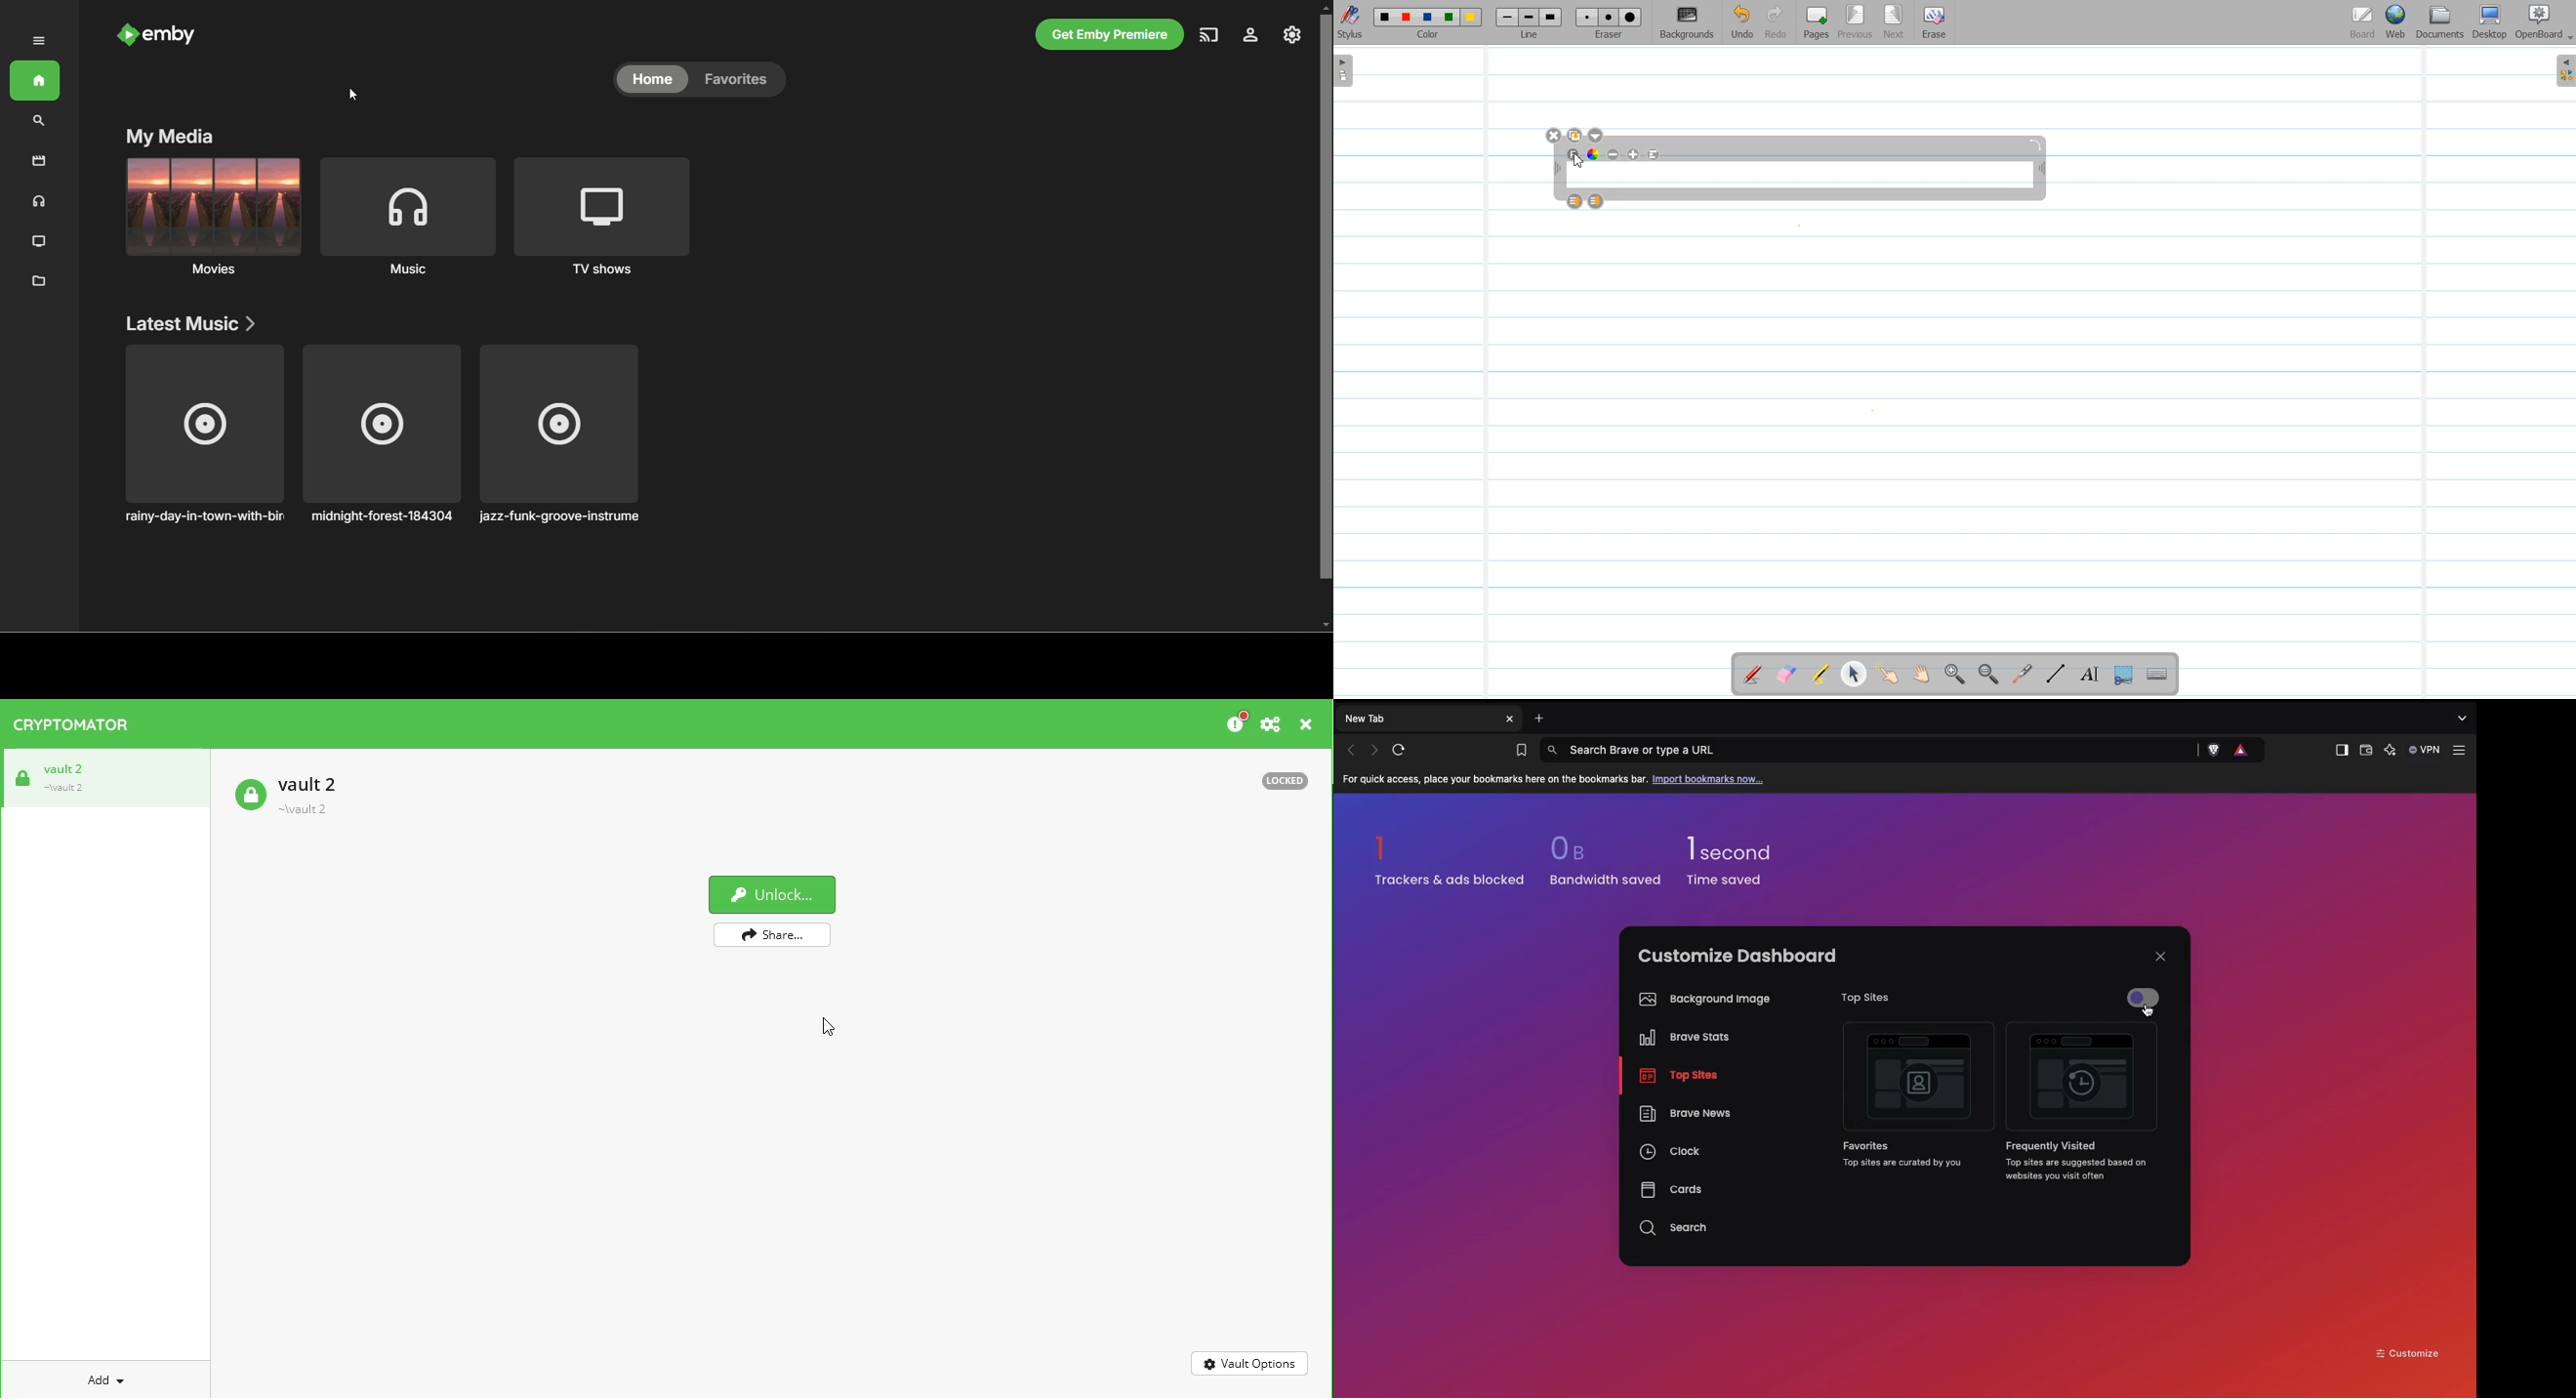 This screenshot has width=2576, height=1400. I want to click on 1 second time saved, so click(1739, 854).